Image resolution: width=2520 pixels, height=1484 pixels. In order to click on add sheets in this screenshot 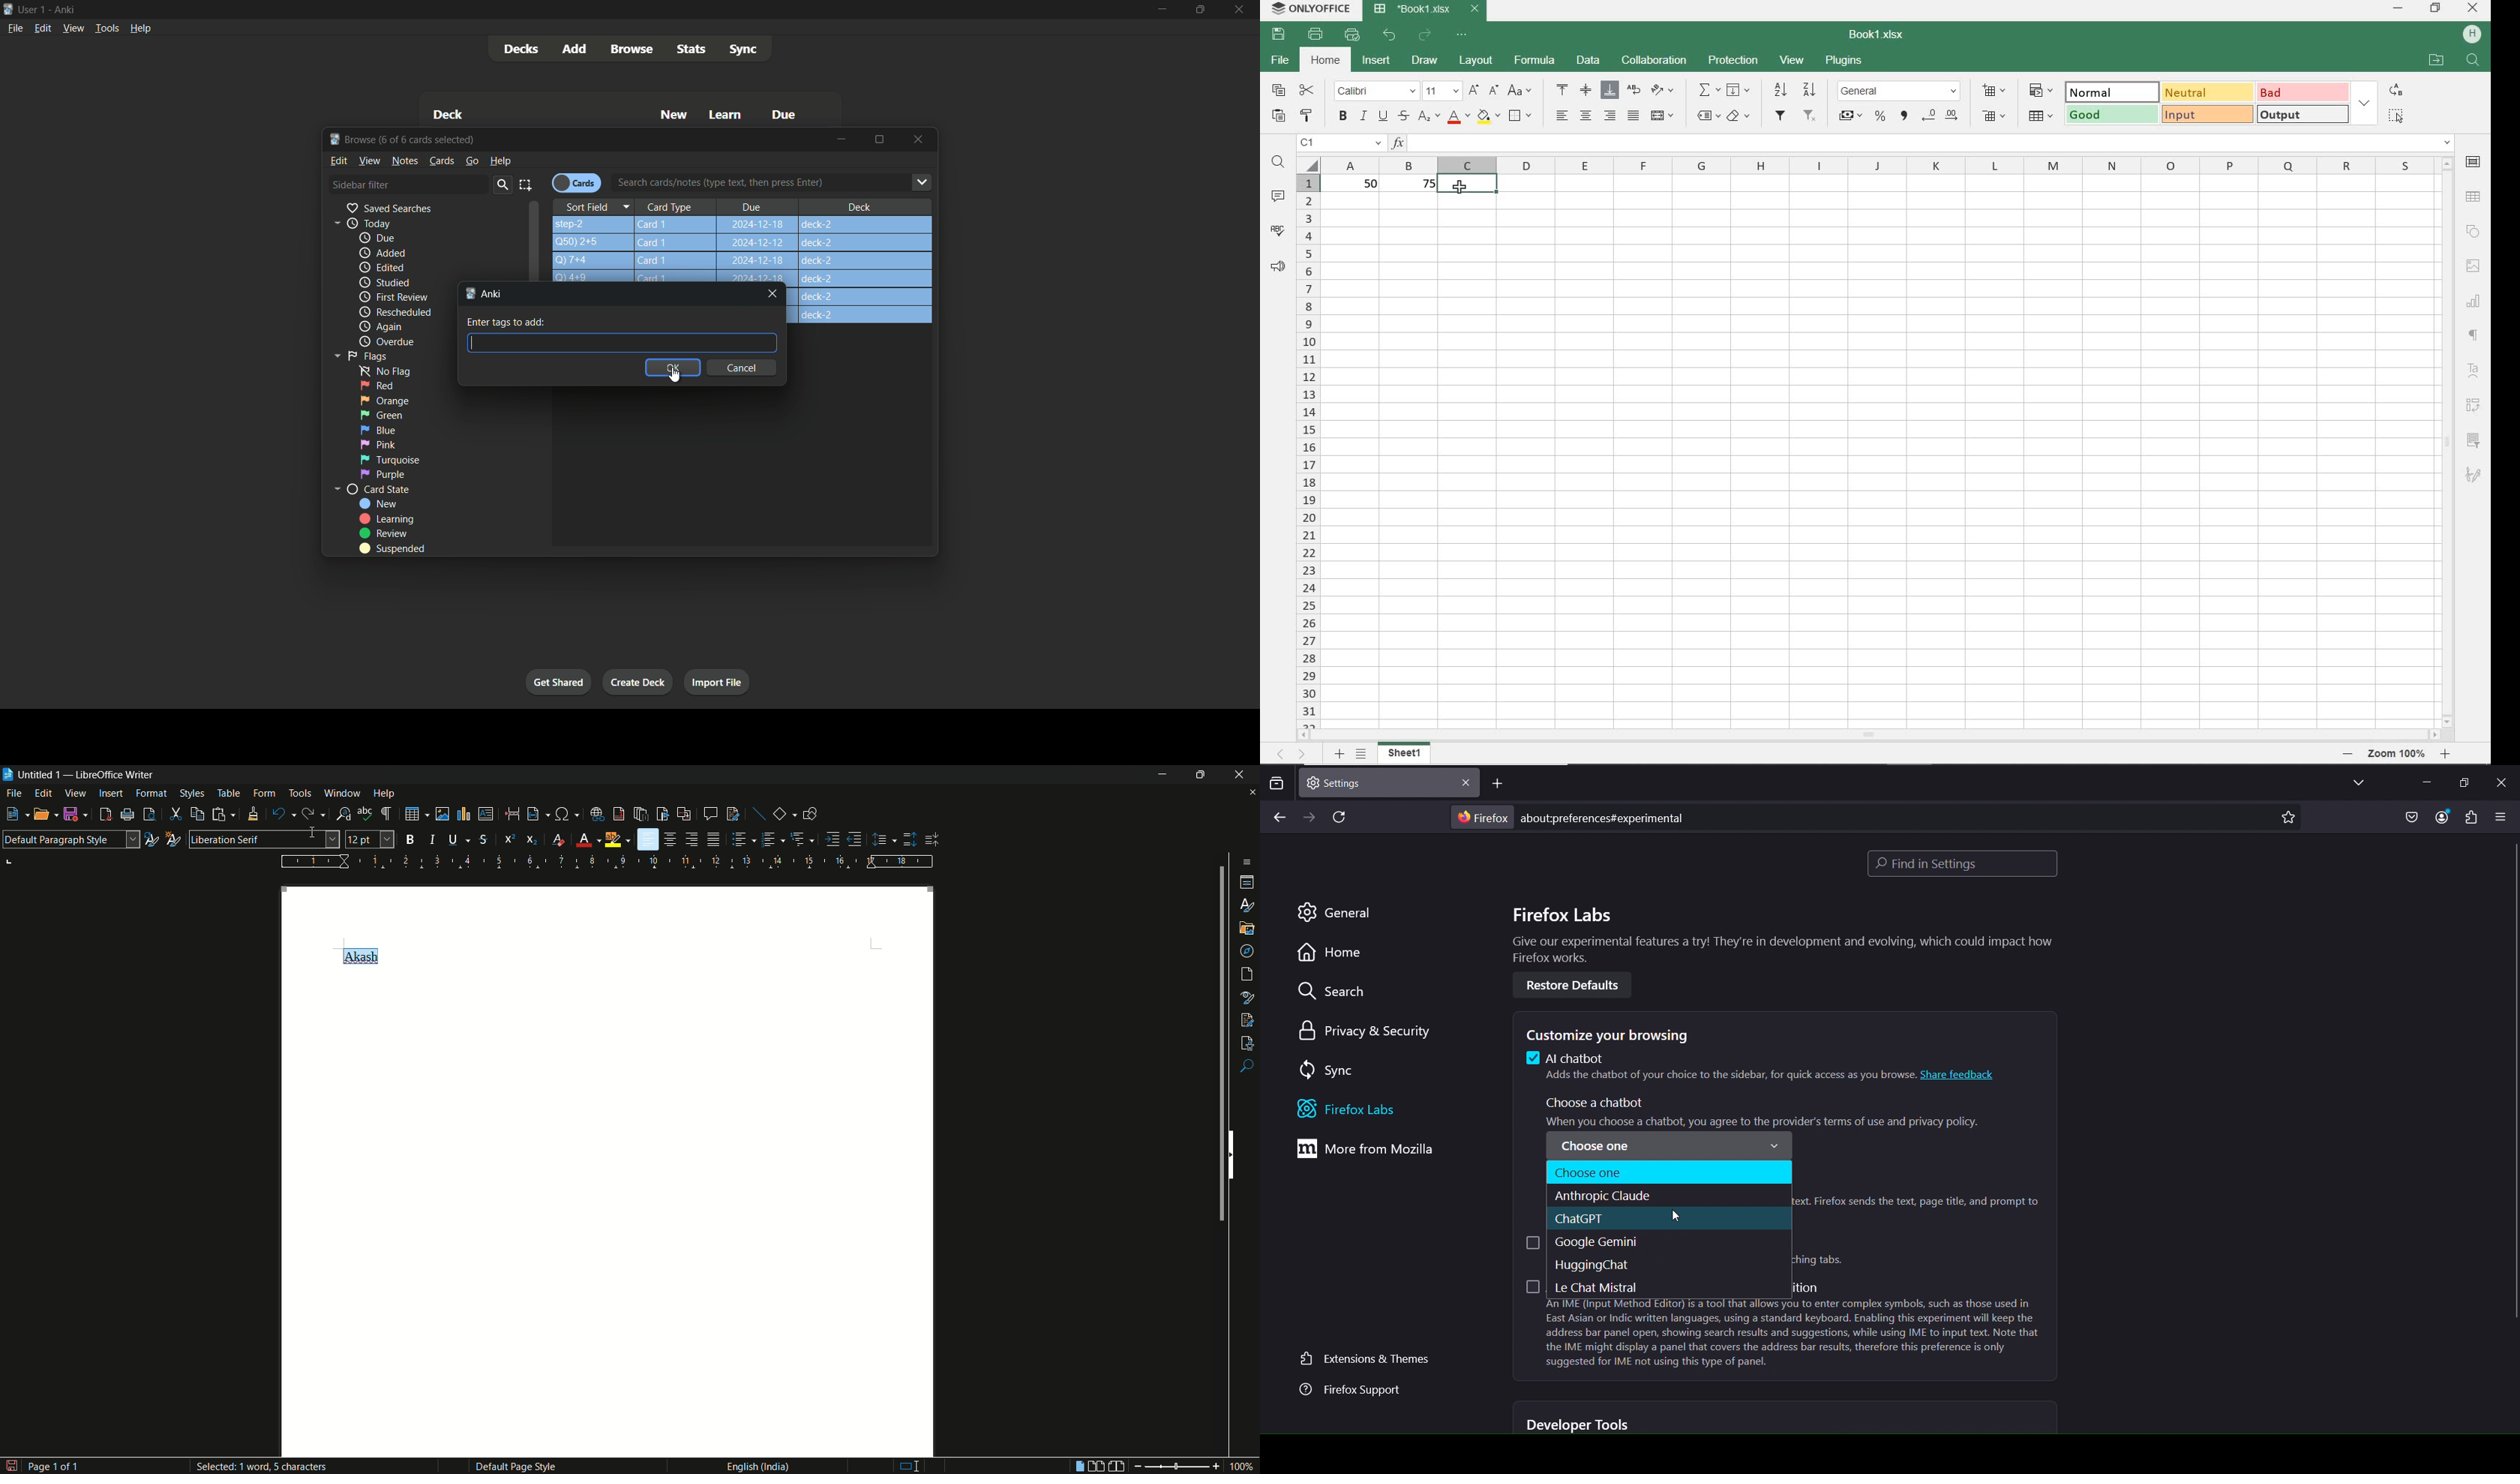, I will do `click(1339, 753)`.